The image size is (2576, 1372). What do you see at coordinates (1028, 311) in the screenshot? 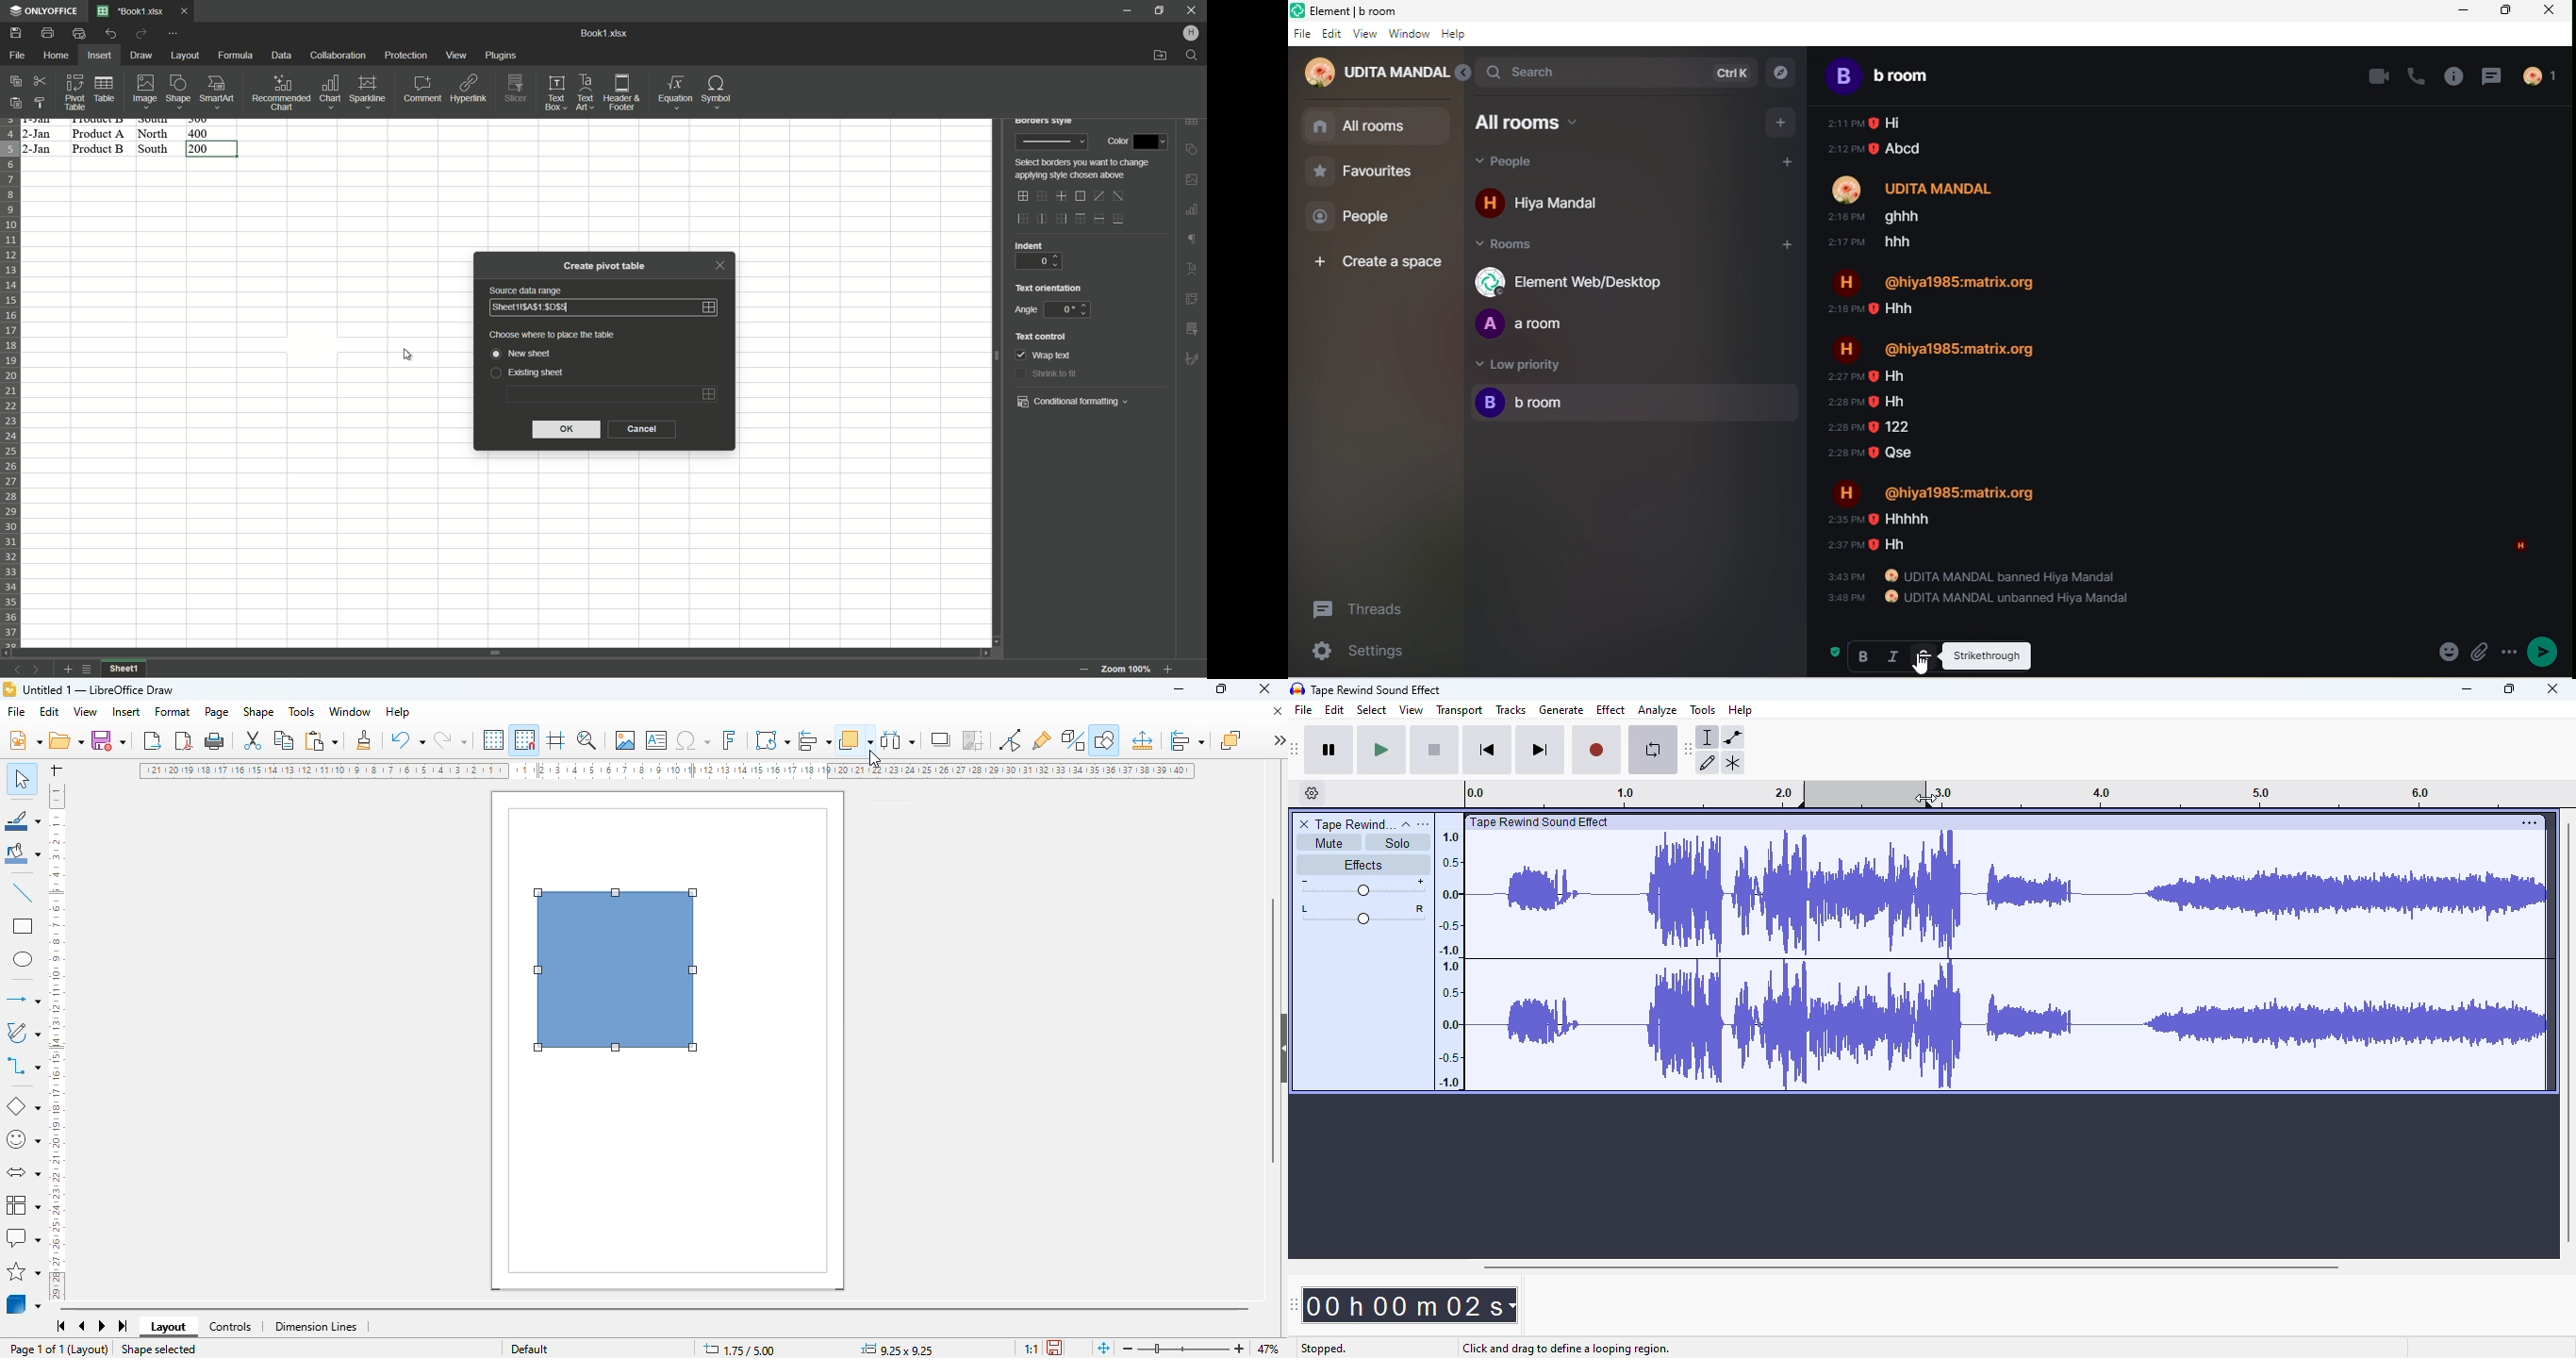
I see `angle` at bounding box center [1028, 311].